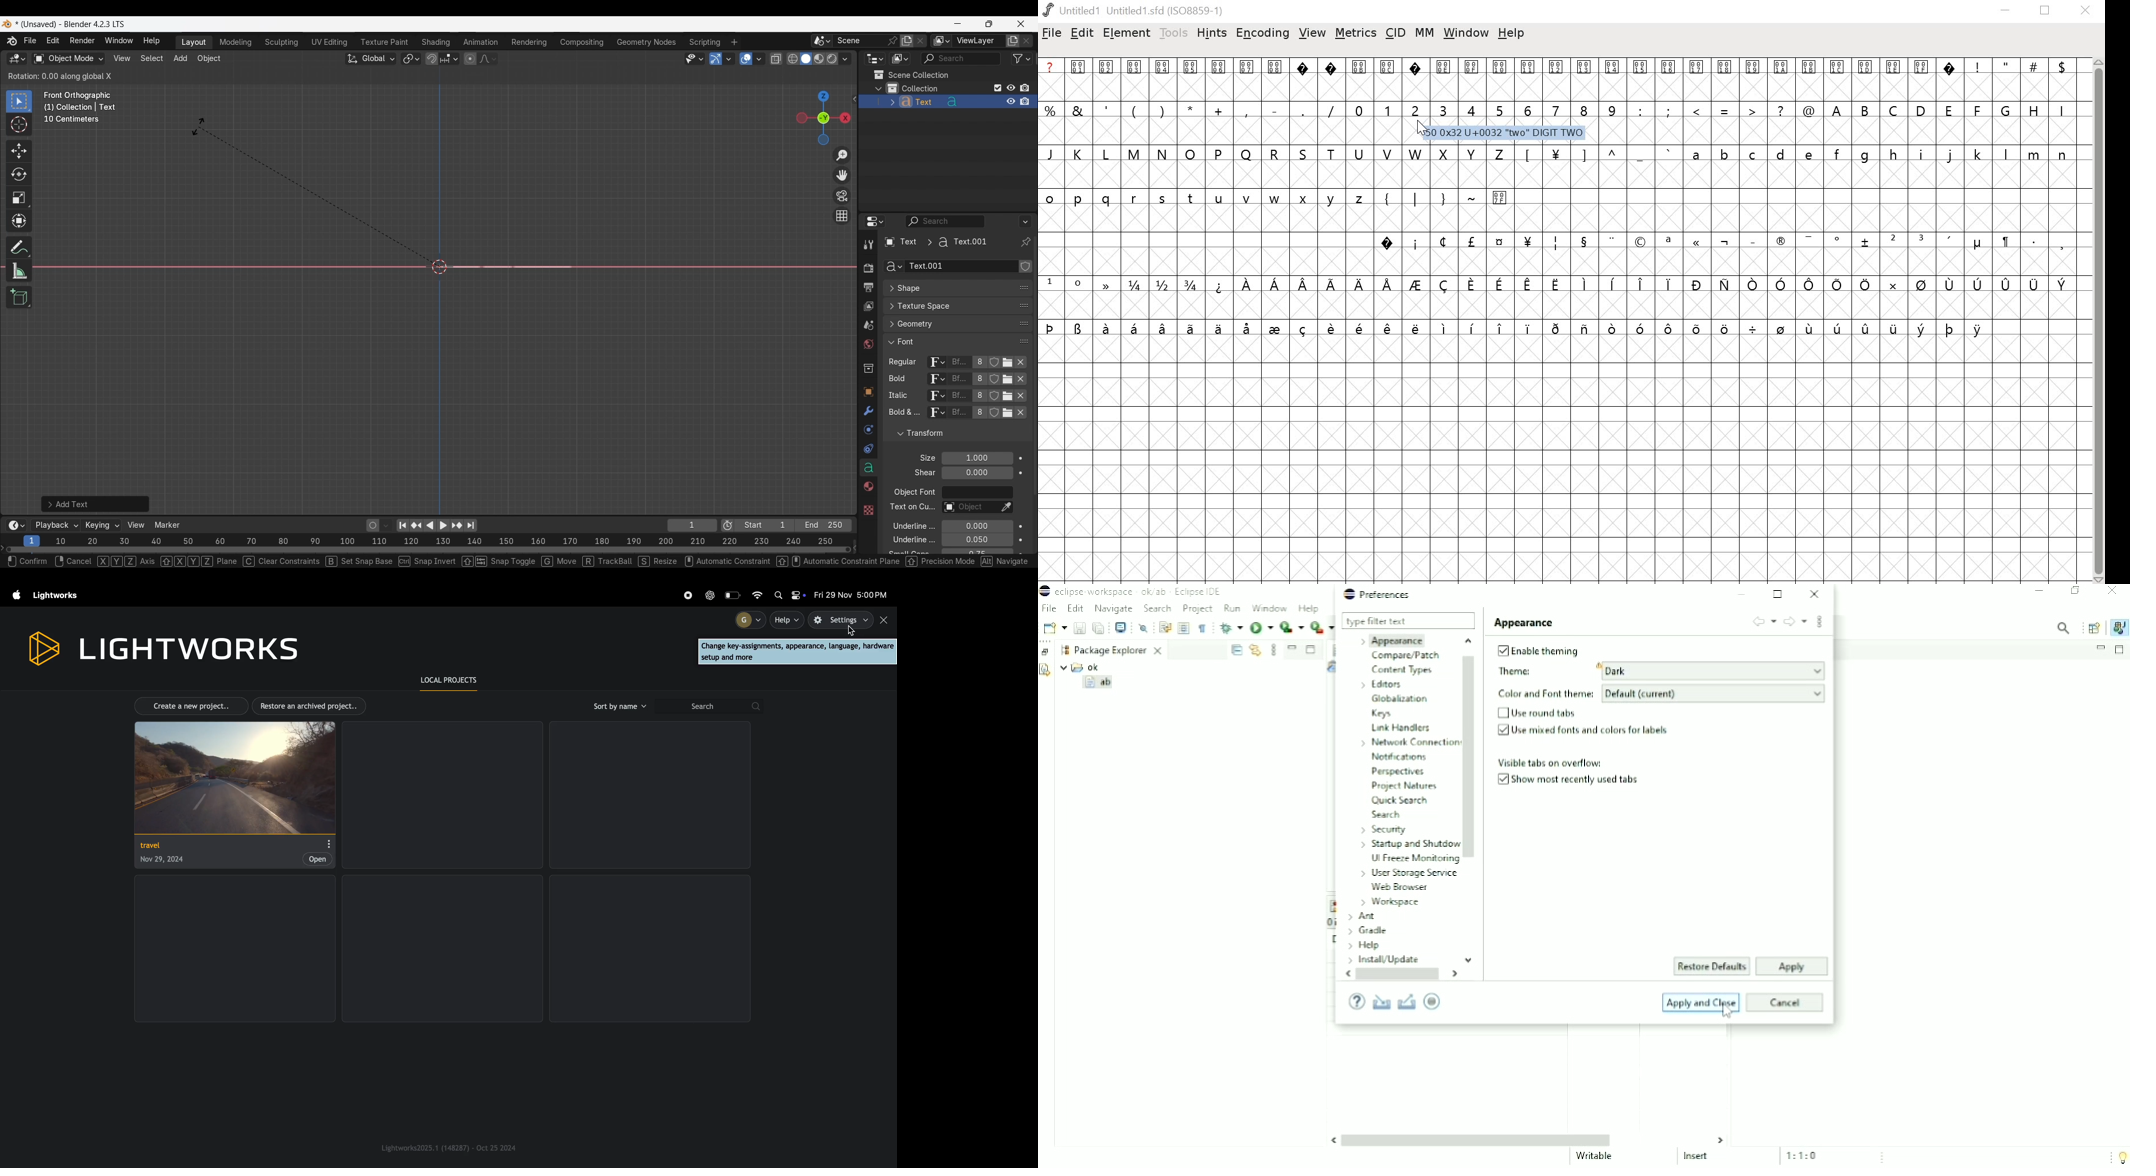 Image resolution: width=2156 pixels, height=1176 pixels. What do you see at coordinates (19, 151) in the screenshot?
I see `Move` at bounding box center [19, 151].